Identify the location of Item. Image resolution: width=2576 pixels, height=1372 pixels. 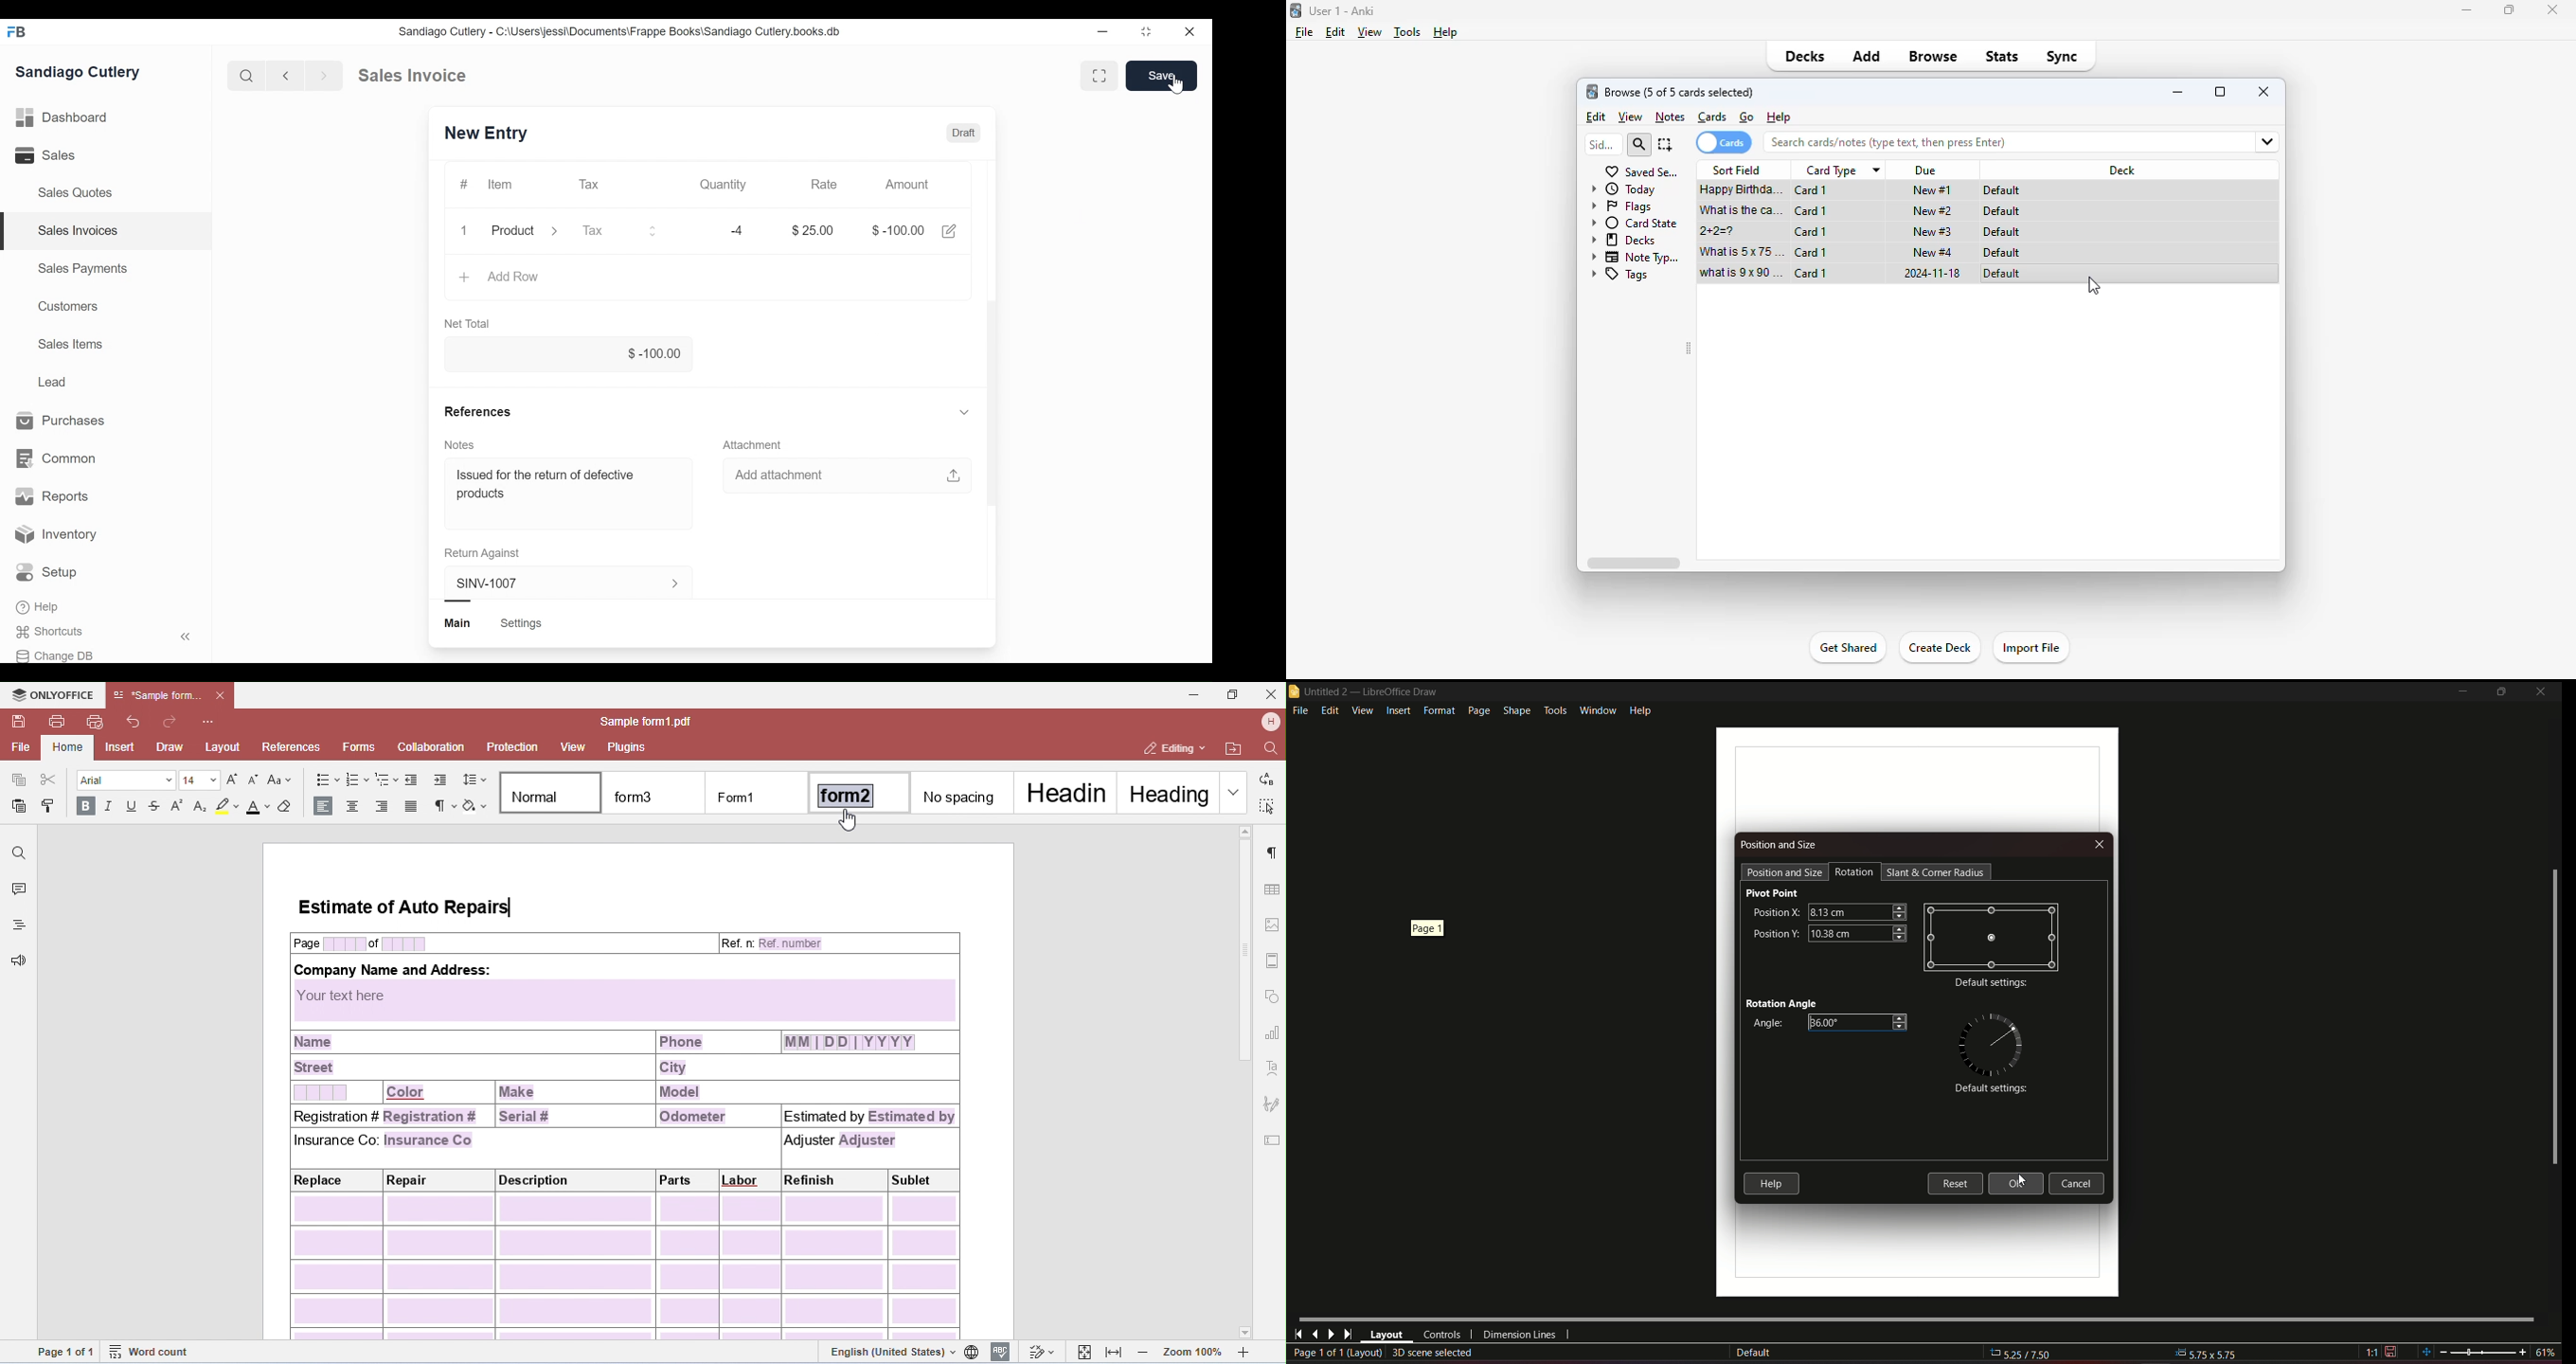
(501, 184).